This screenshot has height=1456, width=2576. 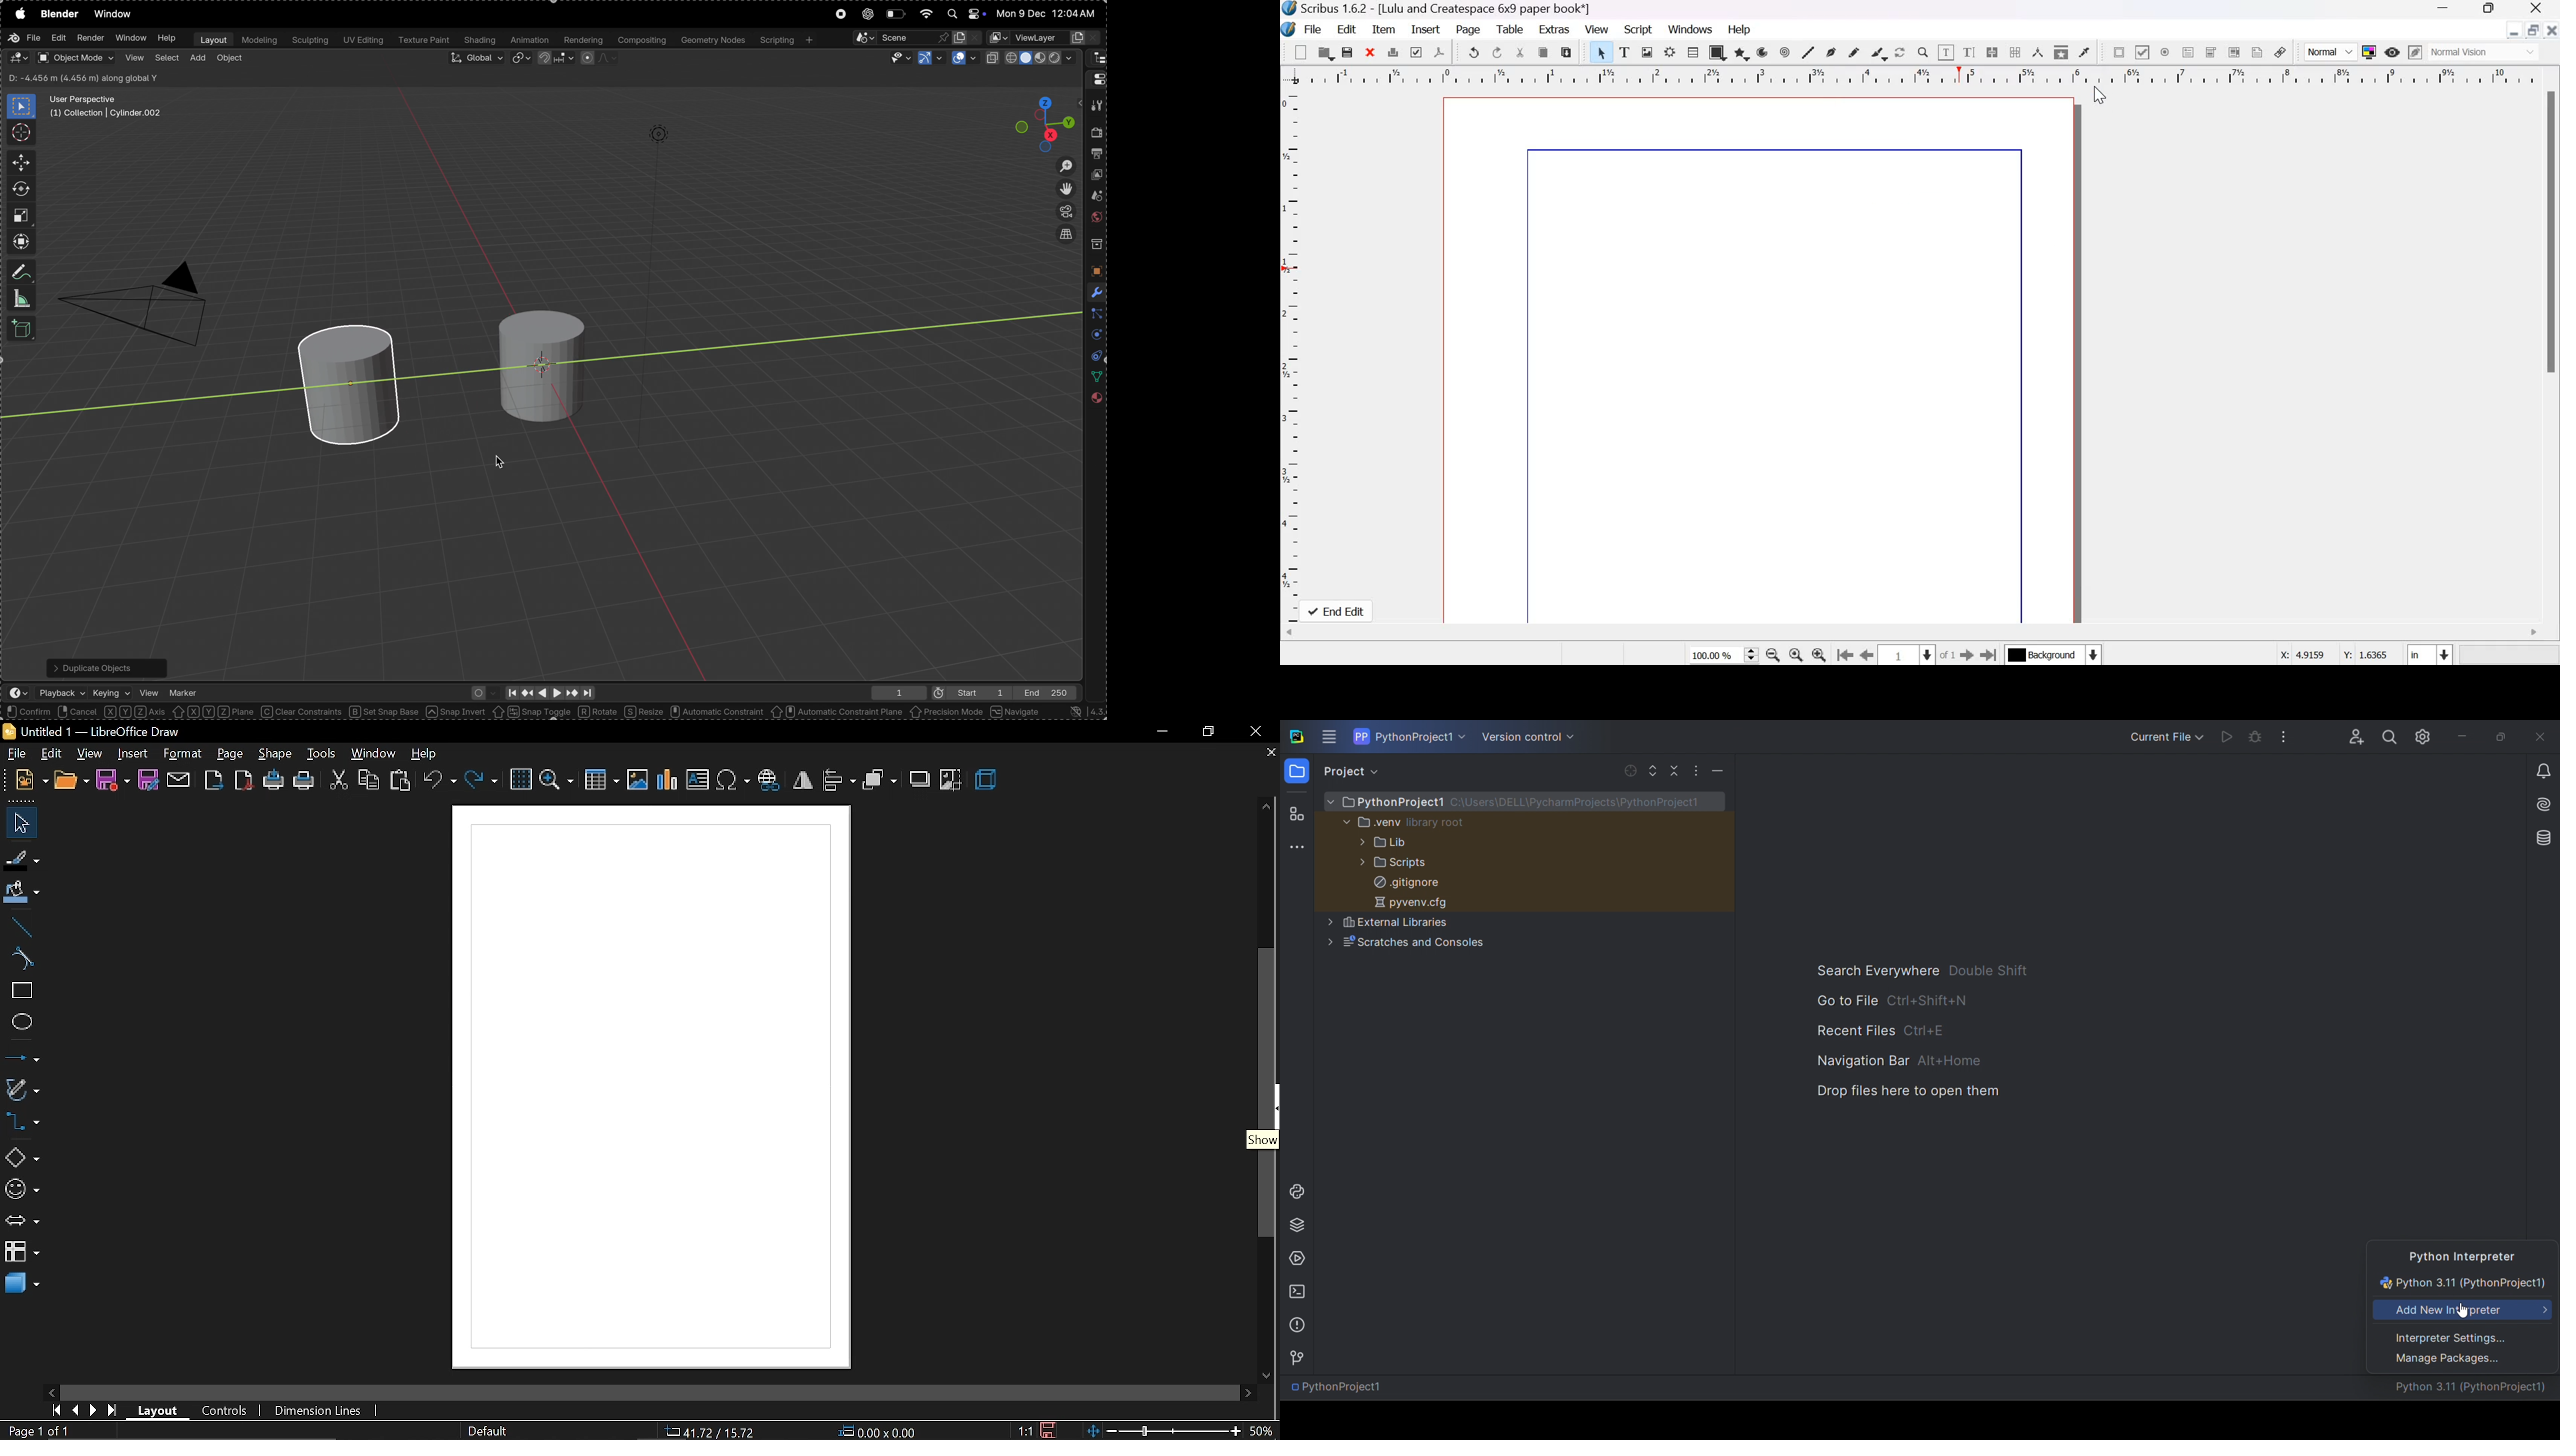 What do you see at coordinates (212, 782) in the screenshot?
I see `export` at bounding box center [212, 782].